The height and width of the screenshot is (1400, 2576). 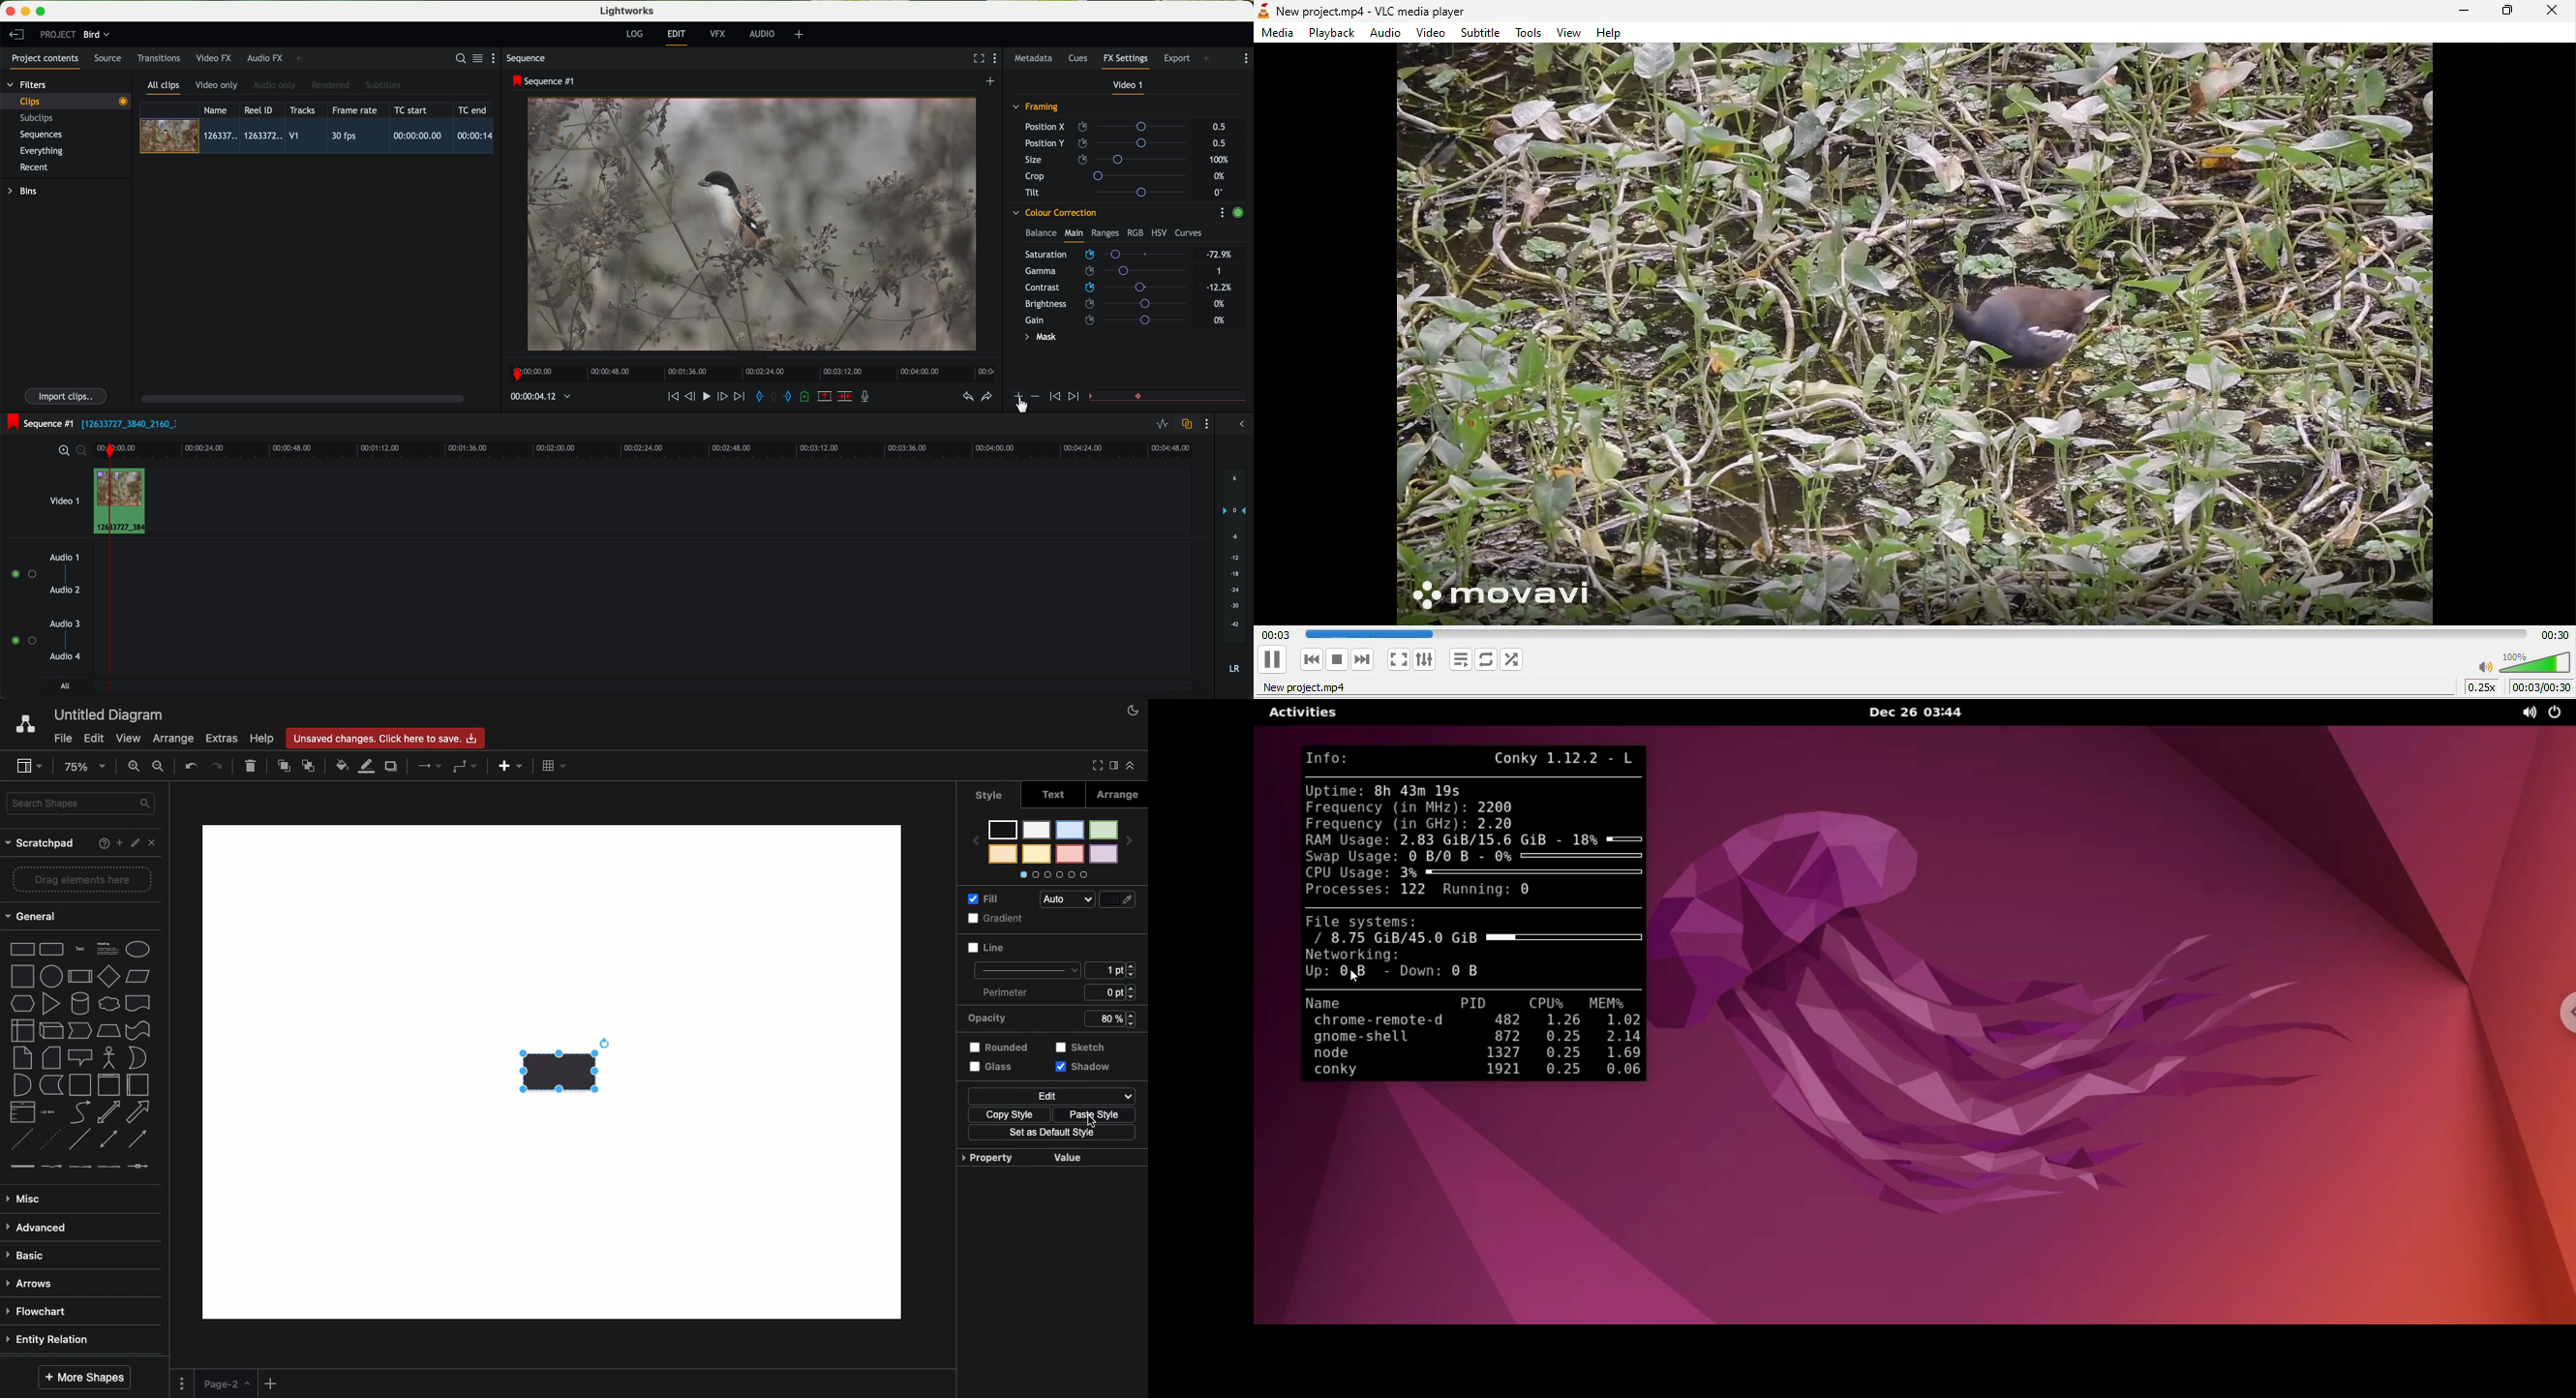 What do you see at coordinates (1182, 397) in the screenshot?
I see `transition` at bounding box center [1182, 397].